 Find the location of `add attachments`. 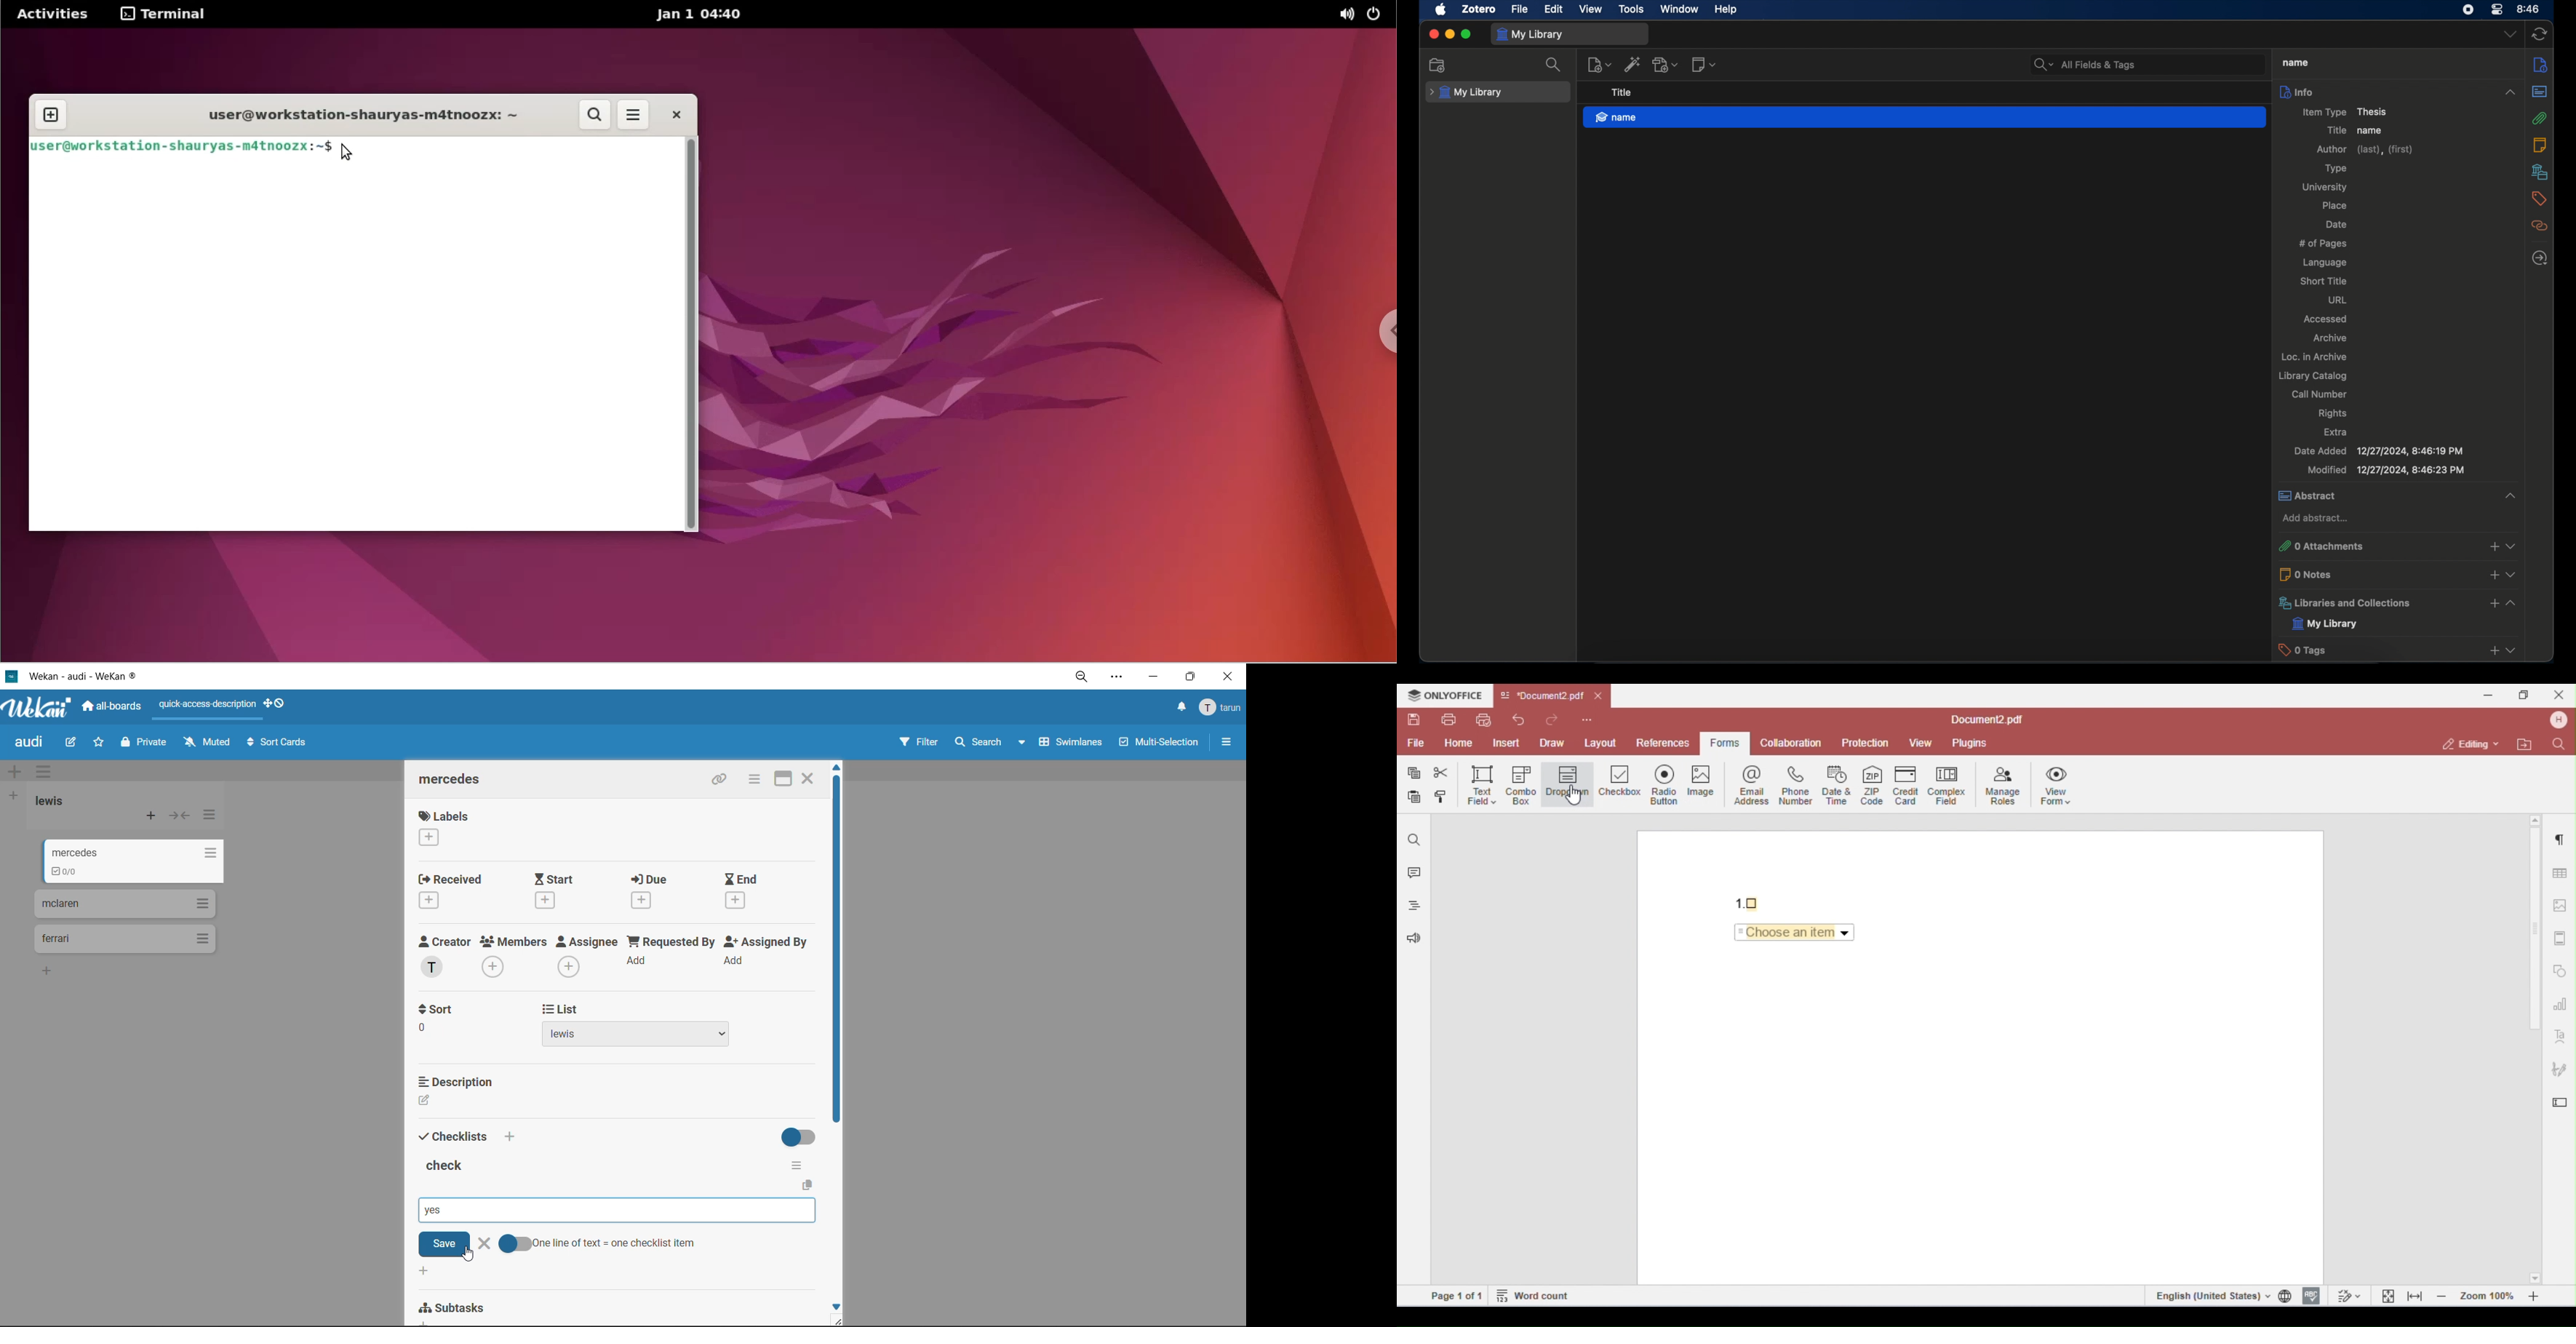

add attachments is located at coordinates (2494, 546).